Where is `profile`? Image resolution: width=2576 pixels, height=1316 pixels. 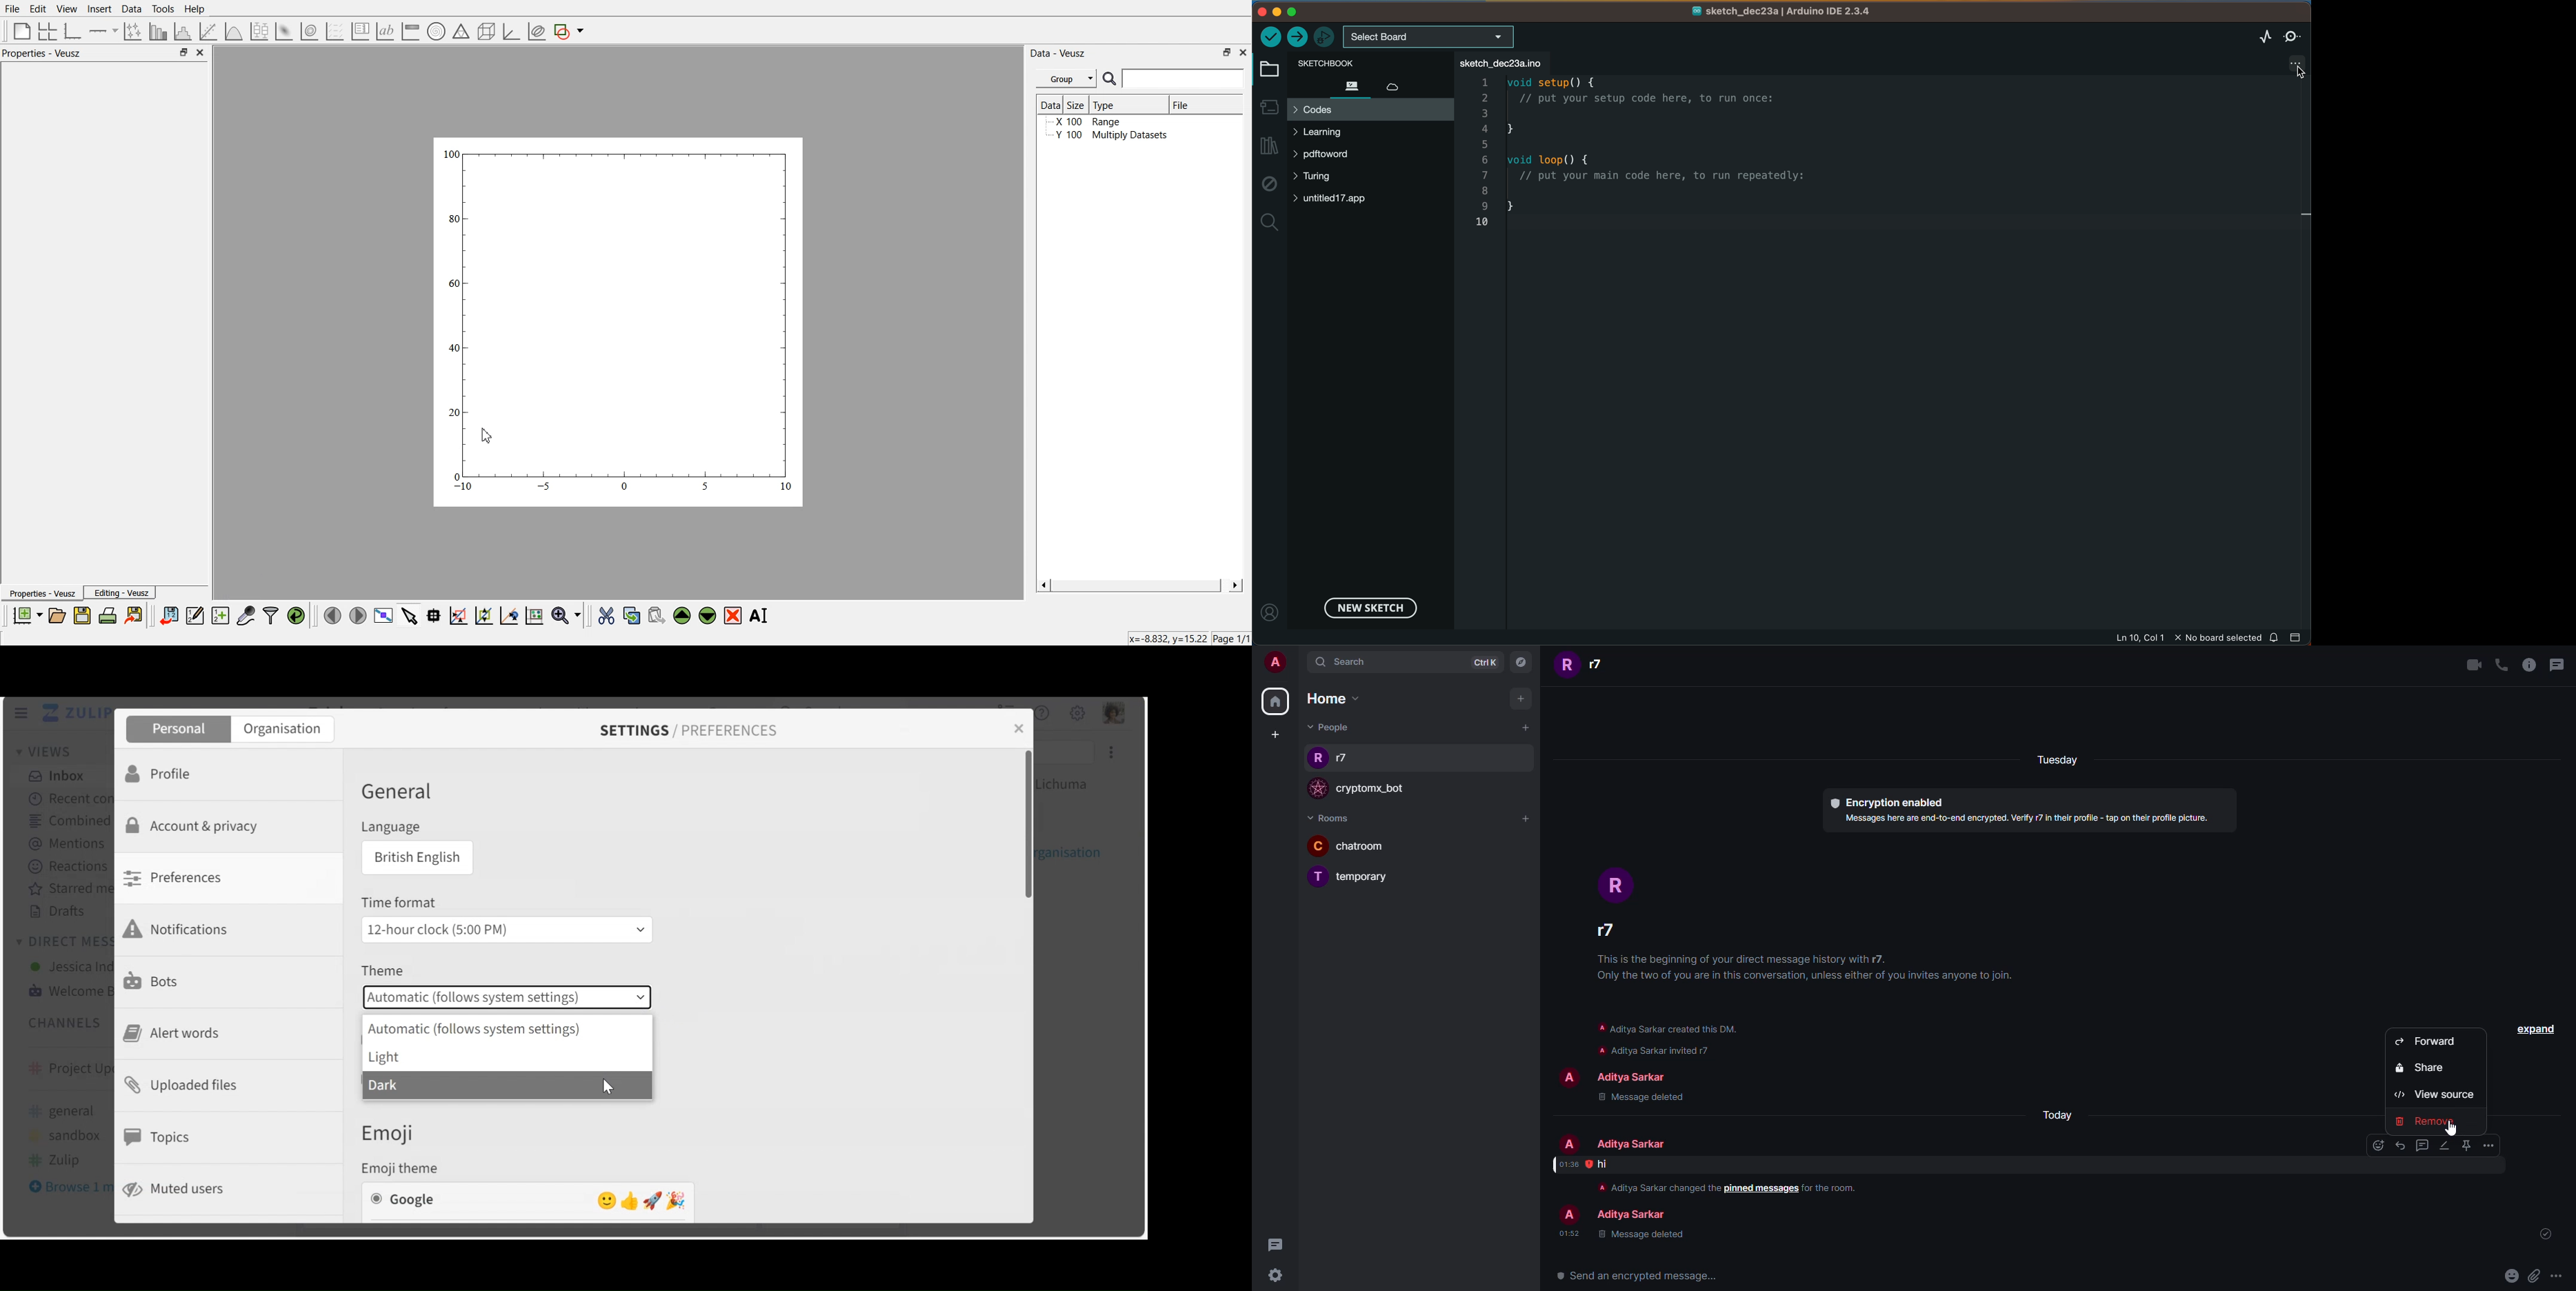 profile is located at coordinates (1570, 1144).